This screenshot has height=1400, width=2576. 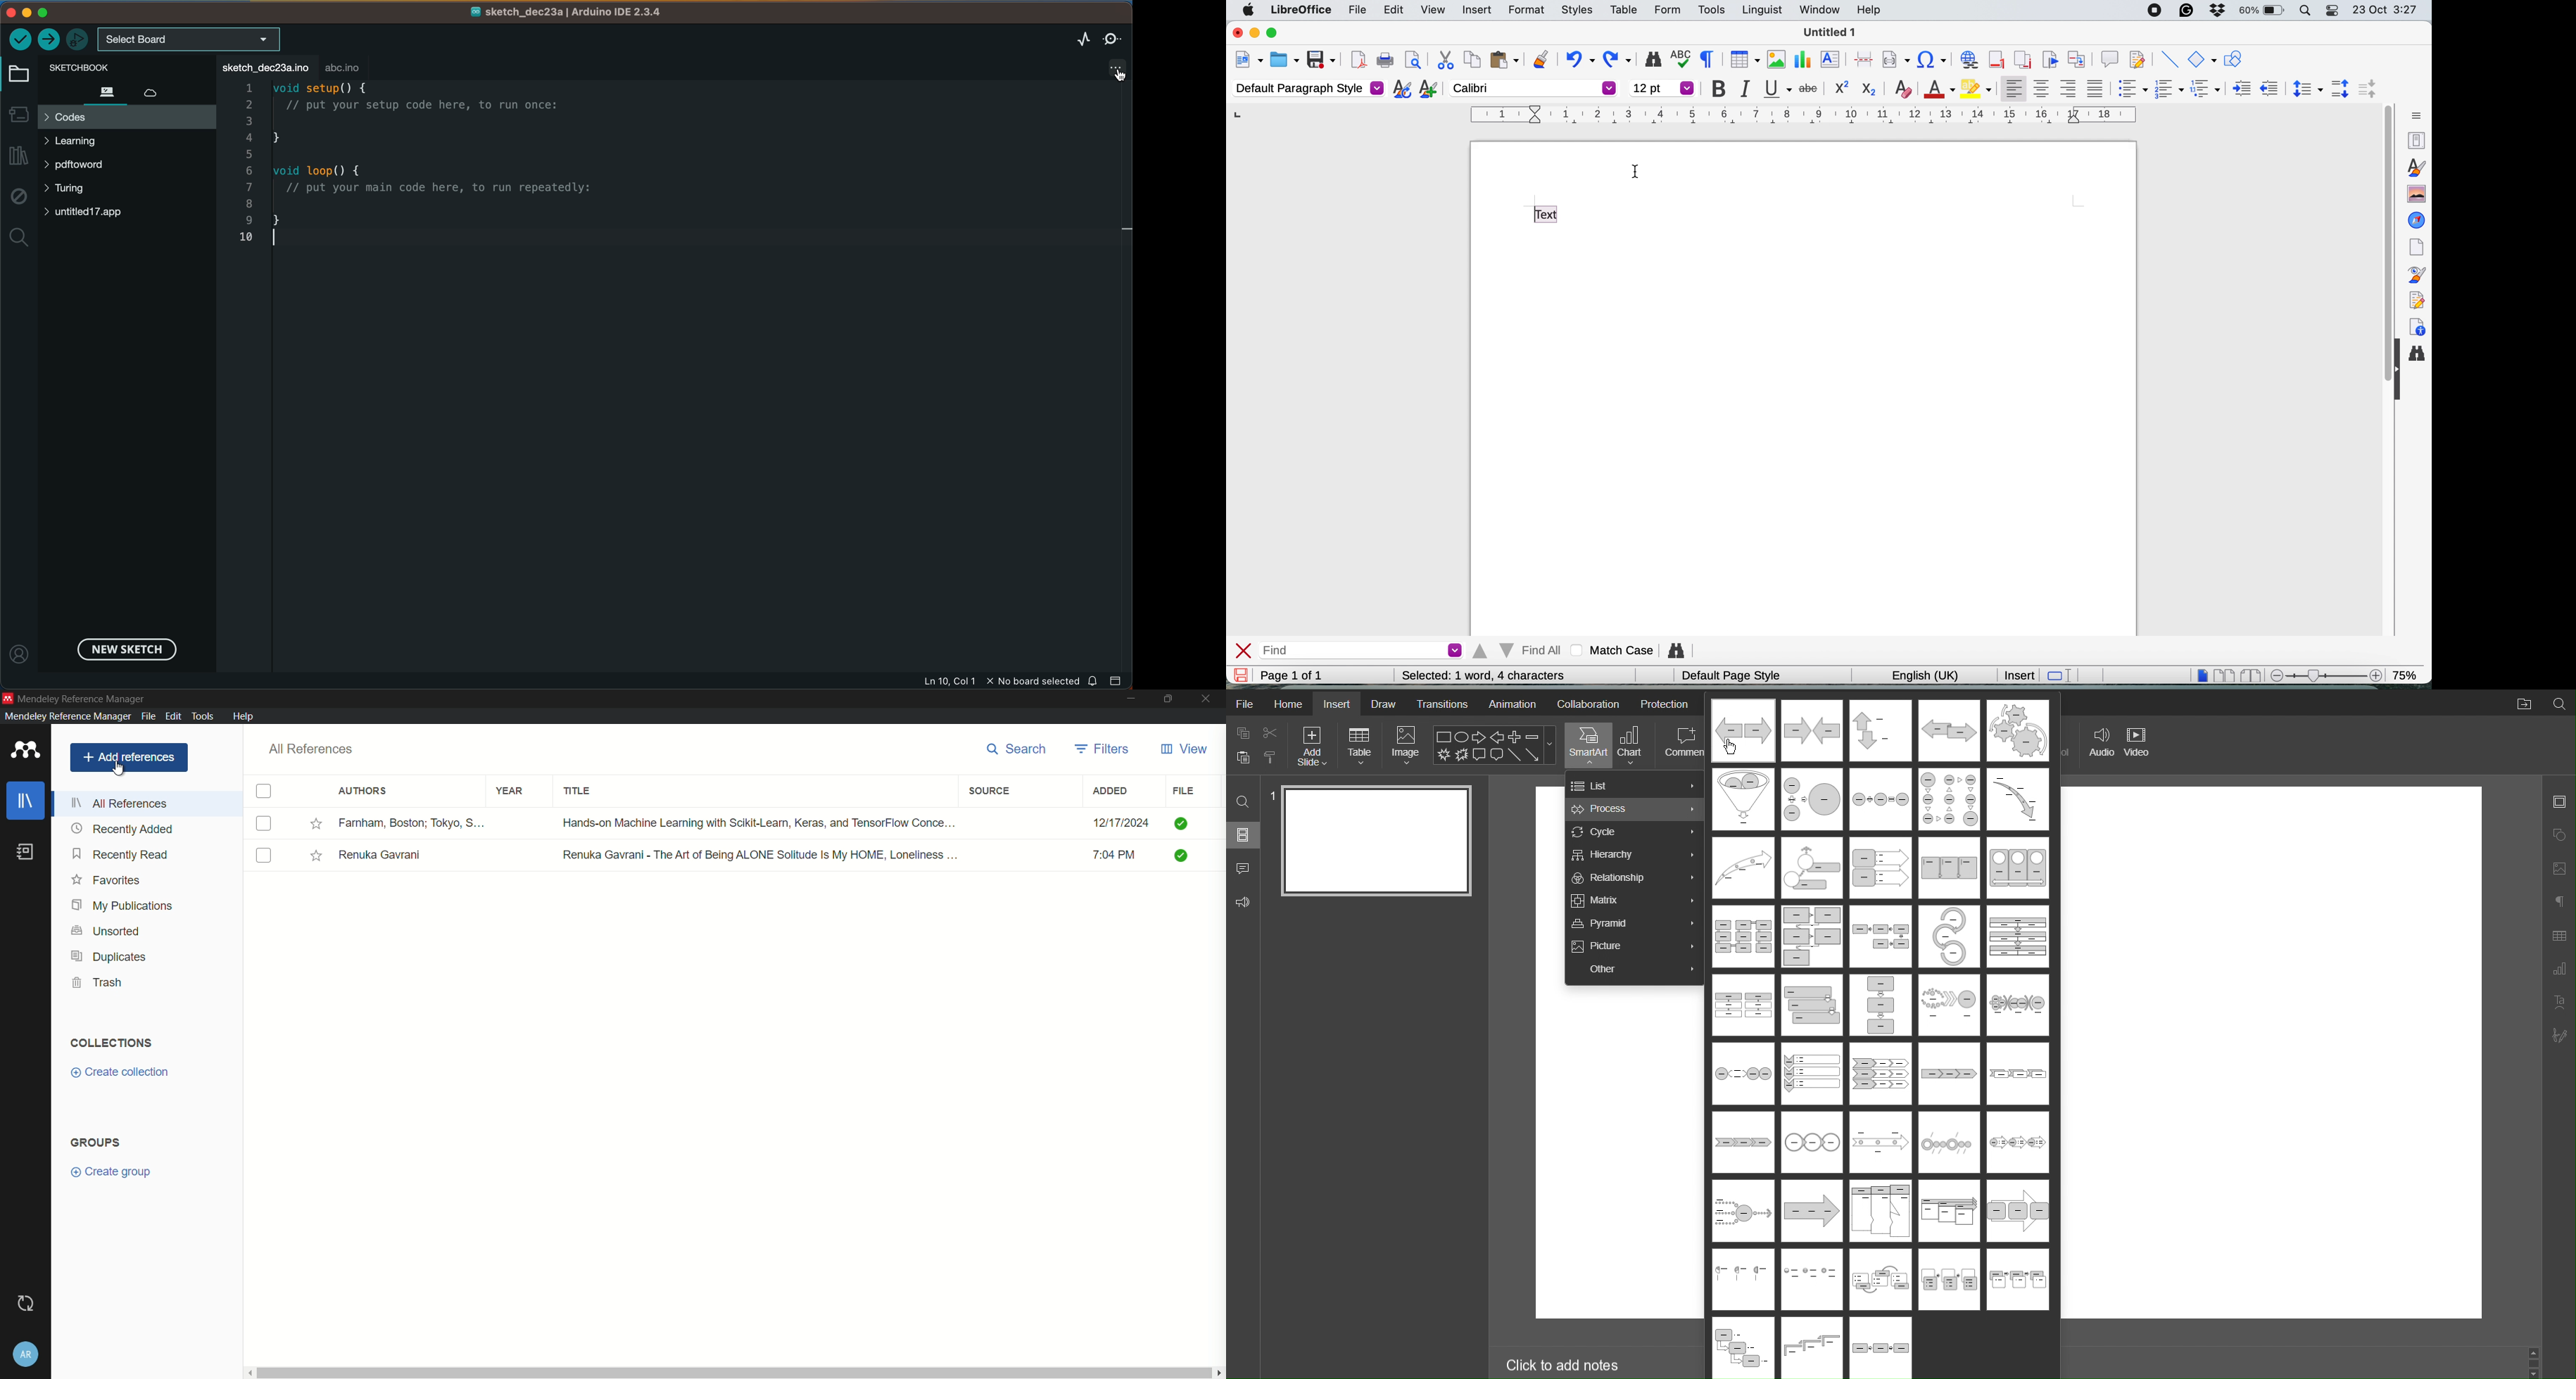 What do you see at coordinates (2169, 59) in the screenshot?
I see `insert line` at bounding box center [2169, 59].